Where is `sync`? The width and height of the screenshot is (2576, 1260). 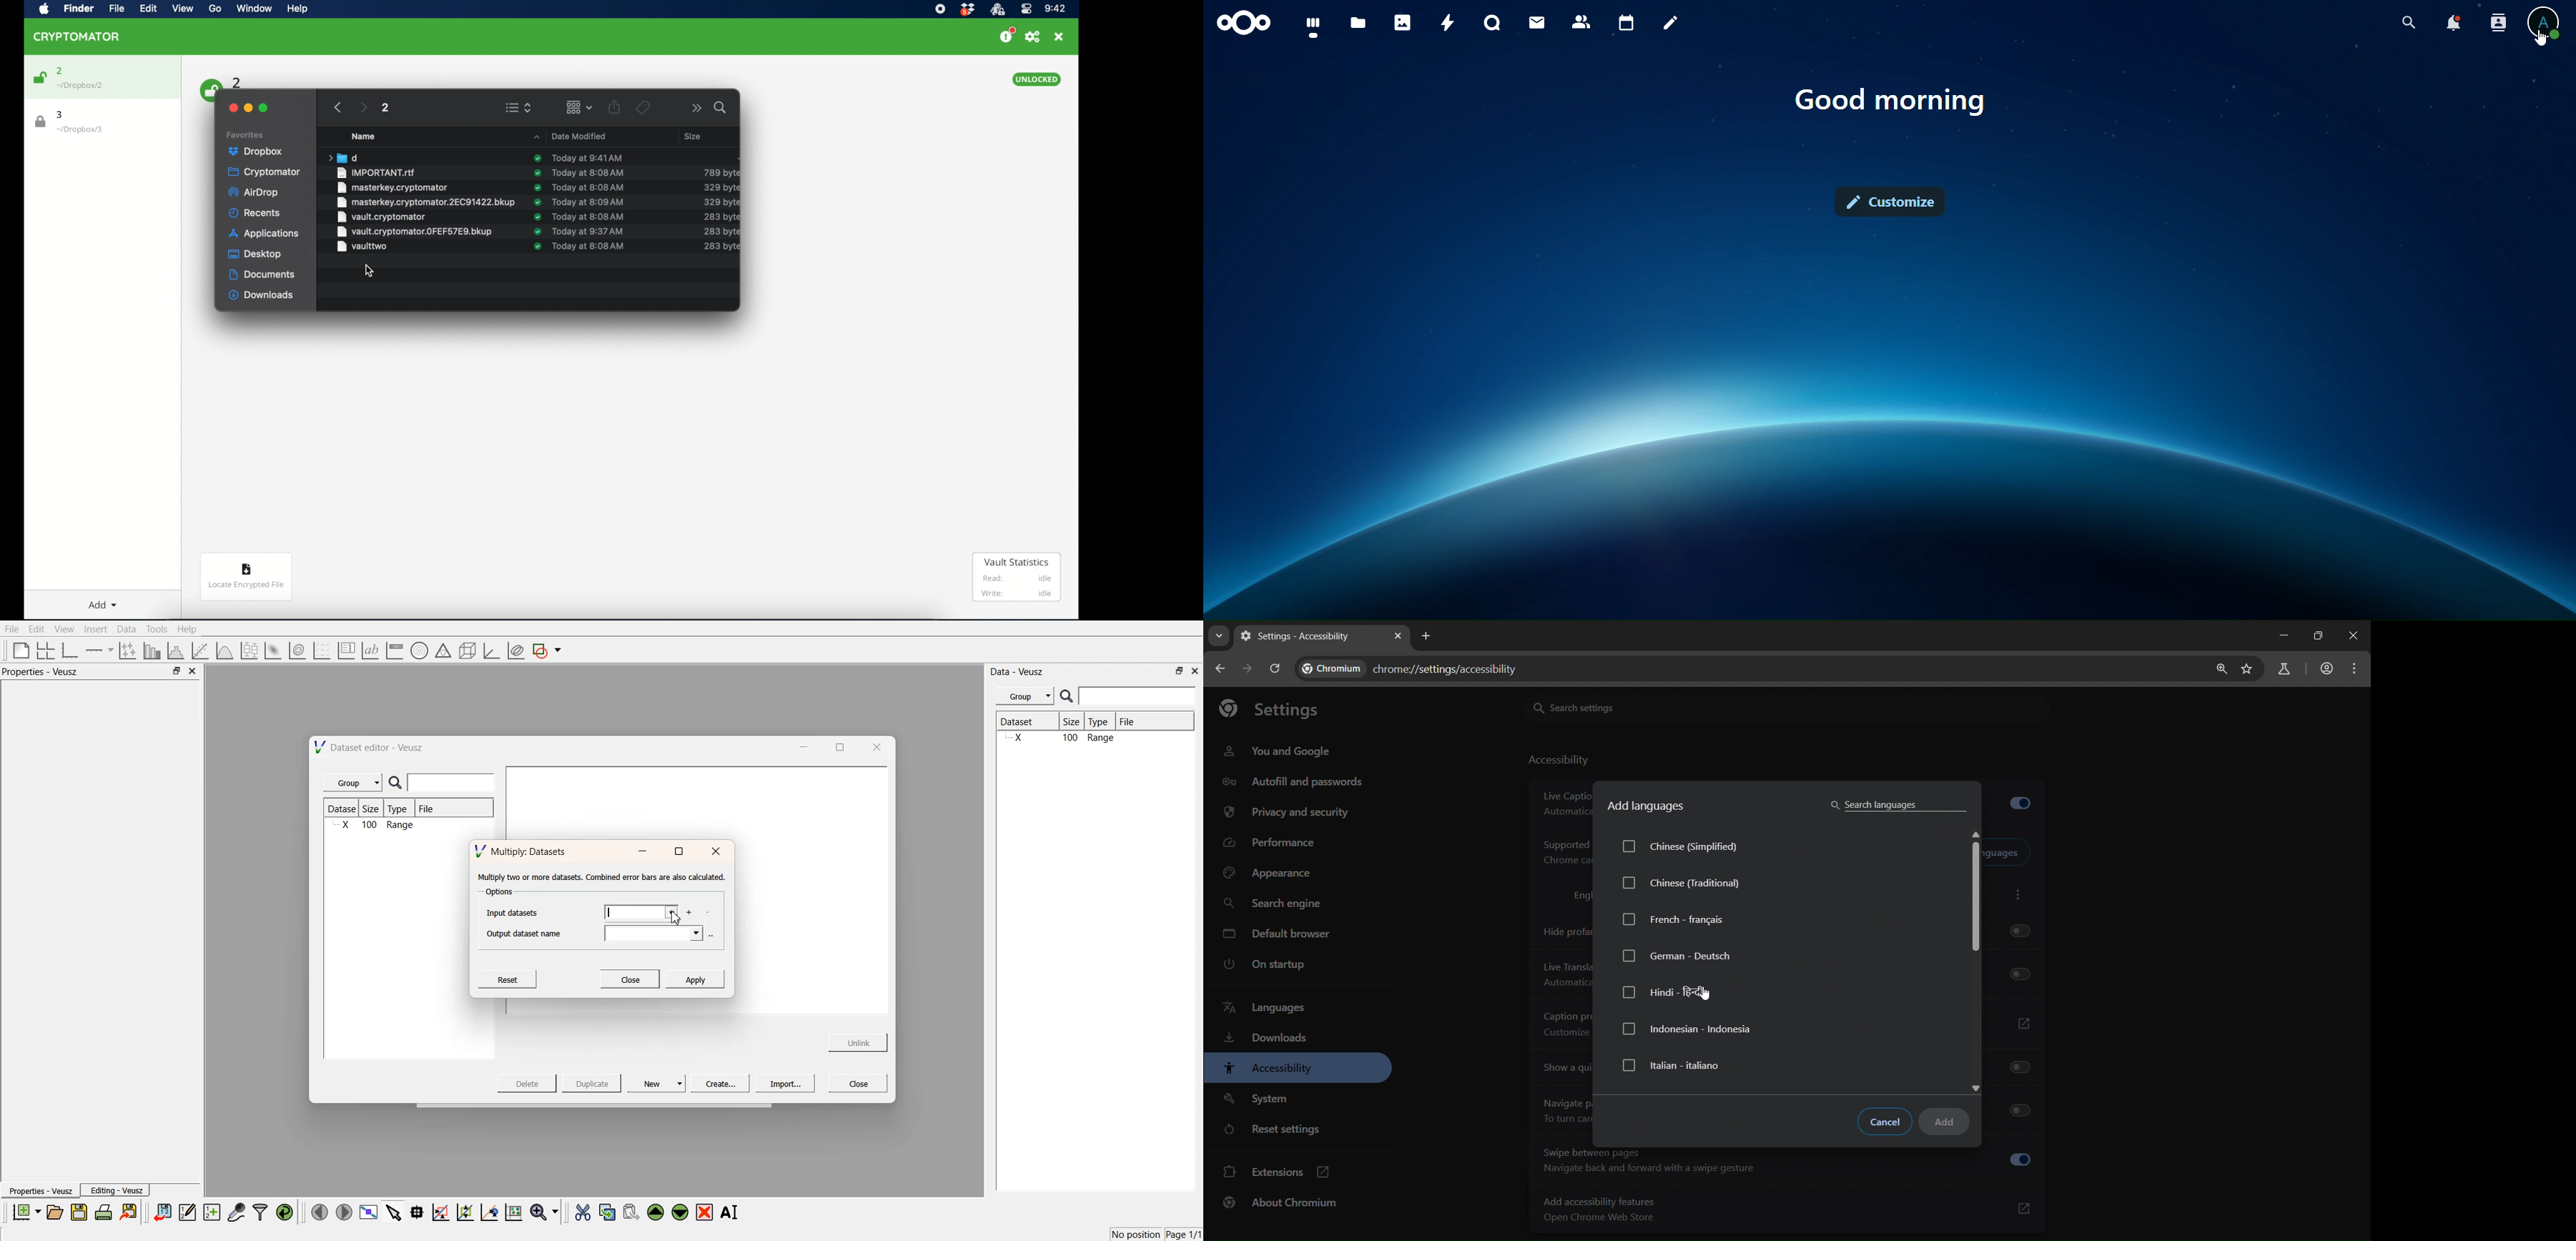
sync is located at coordinates (536, 246).